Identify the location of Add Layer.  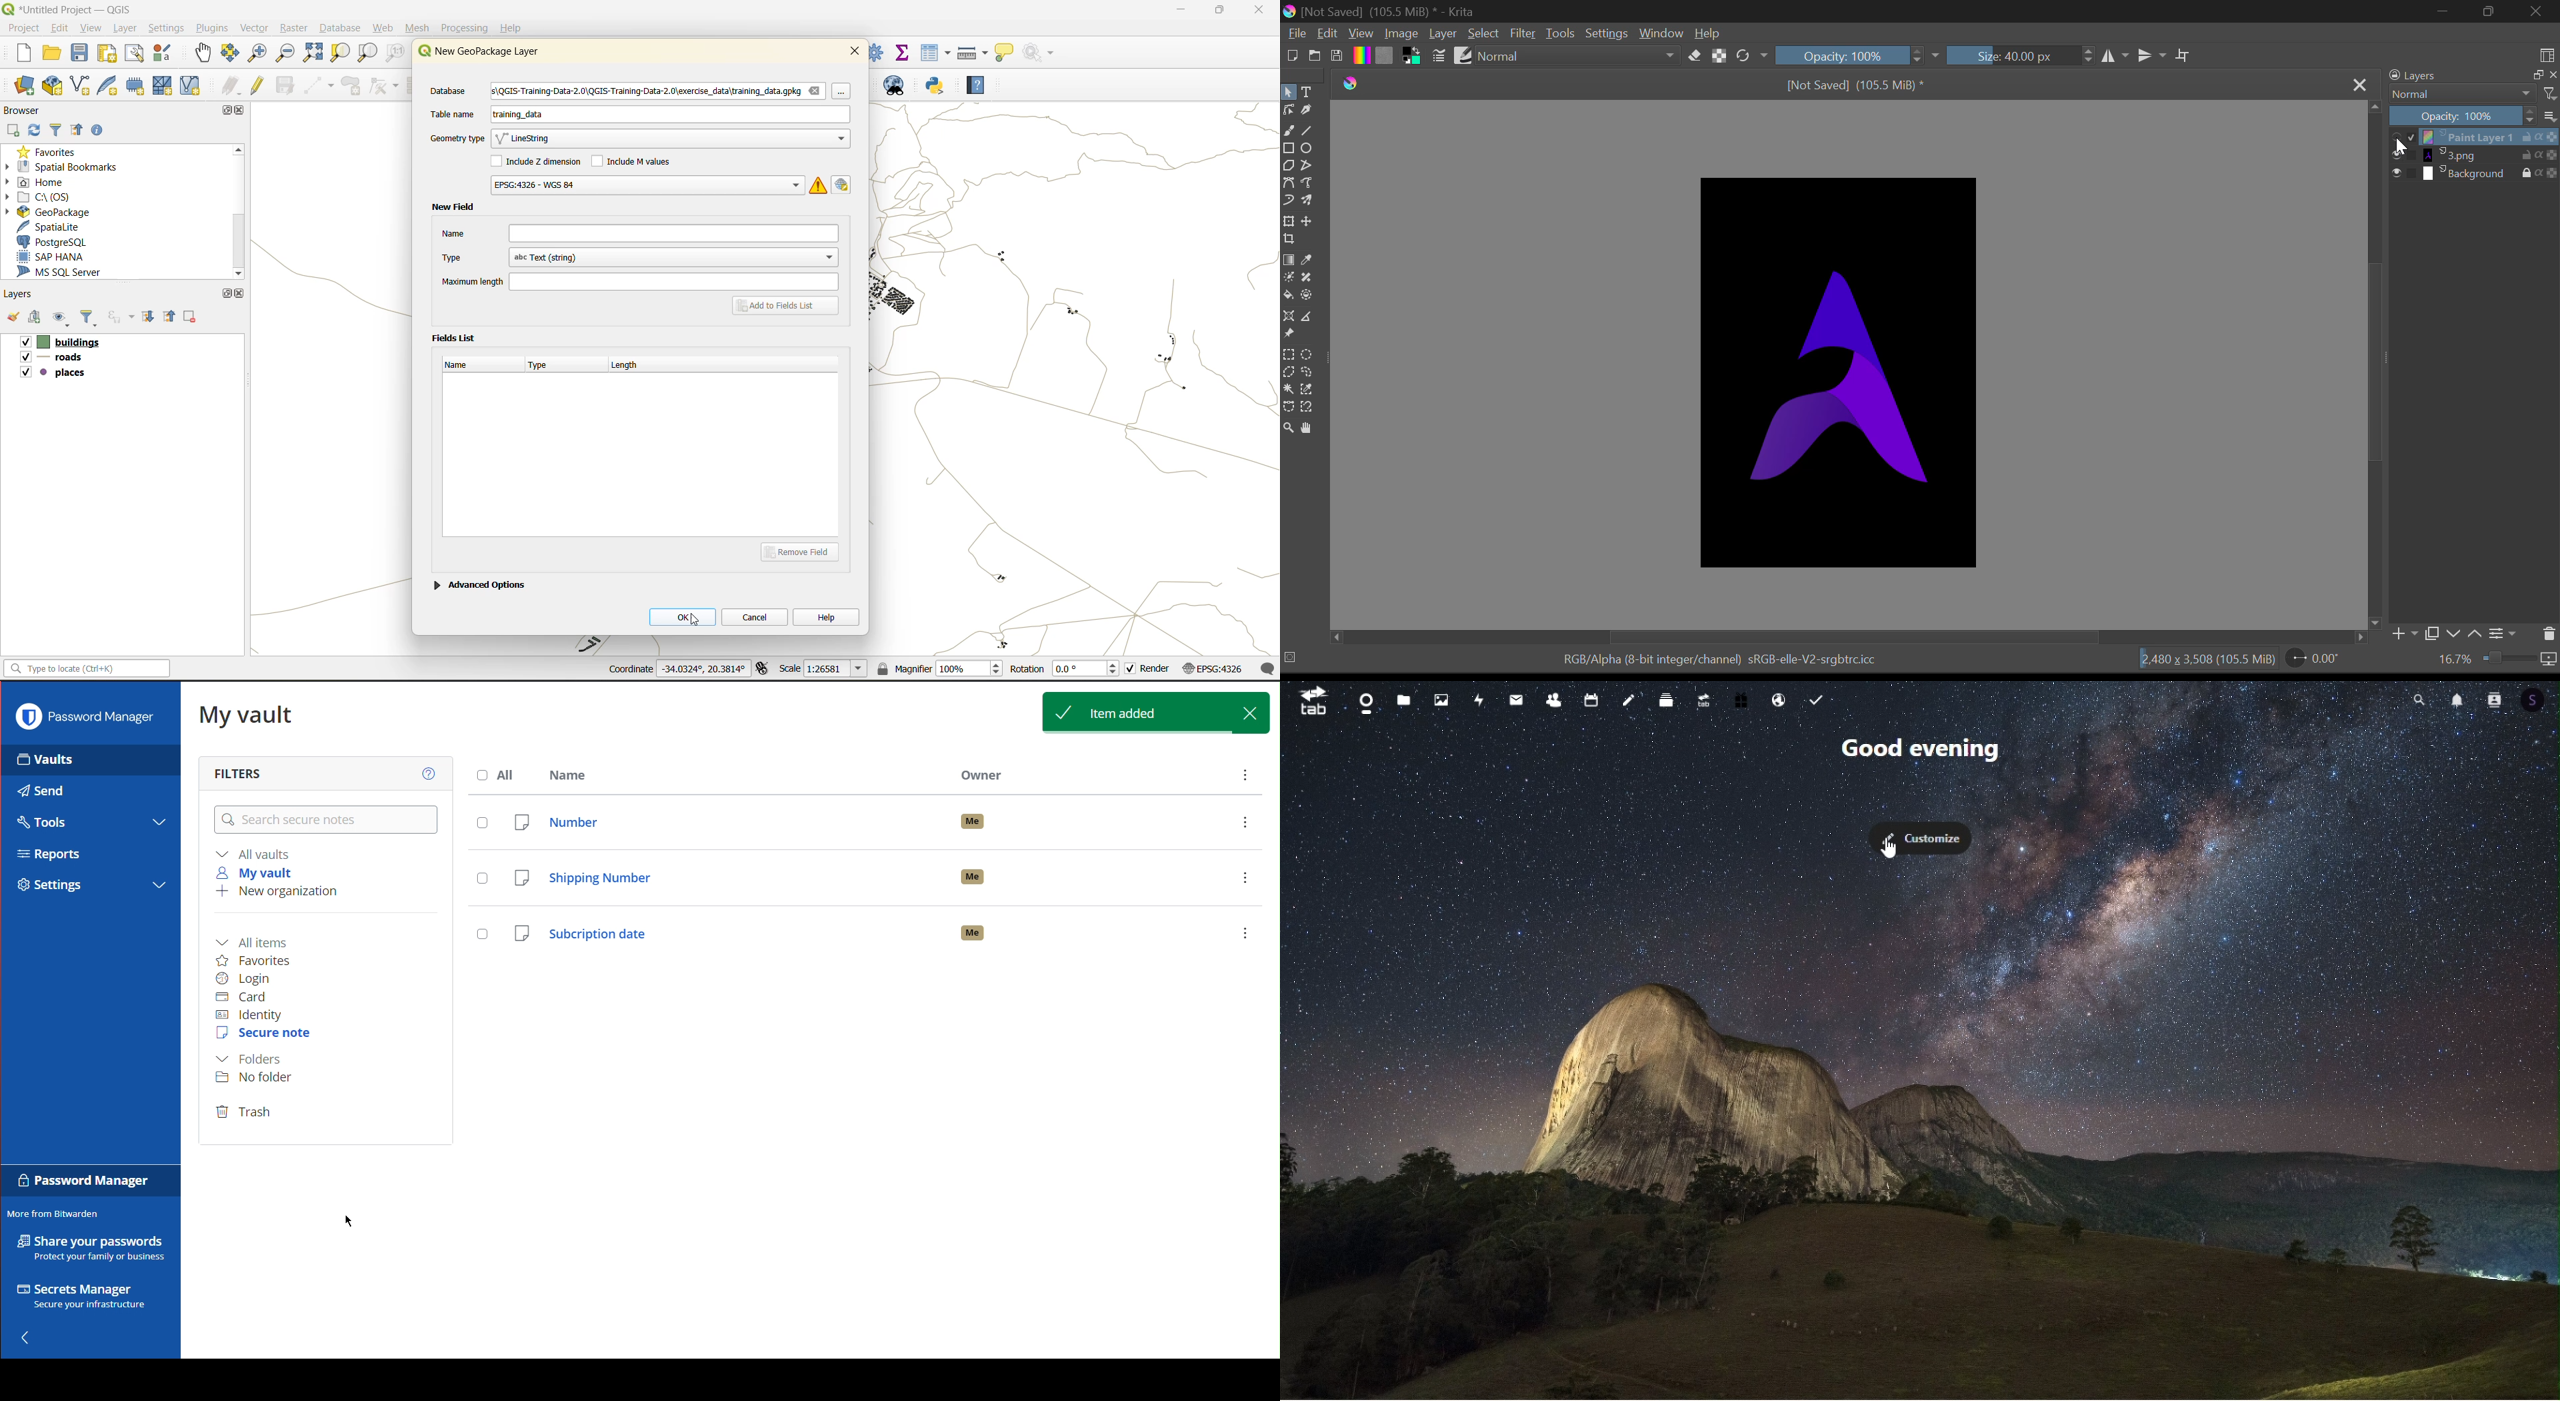
(2405, 633).